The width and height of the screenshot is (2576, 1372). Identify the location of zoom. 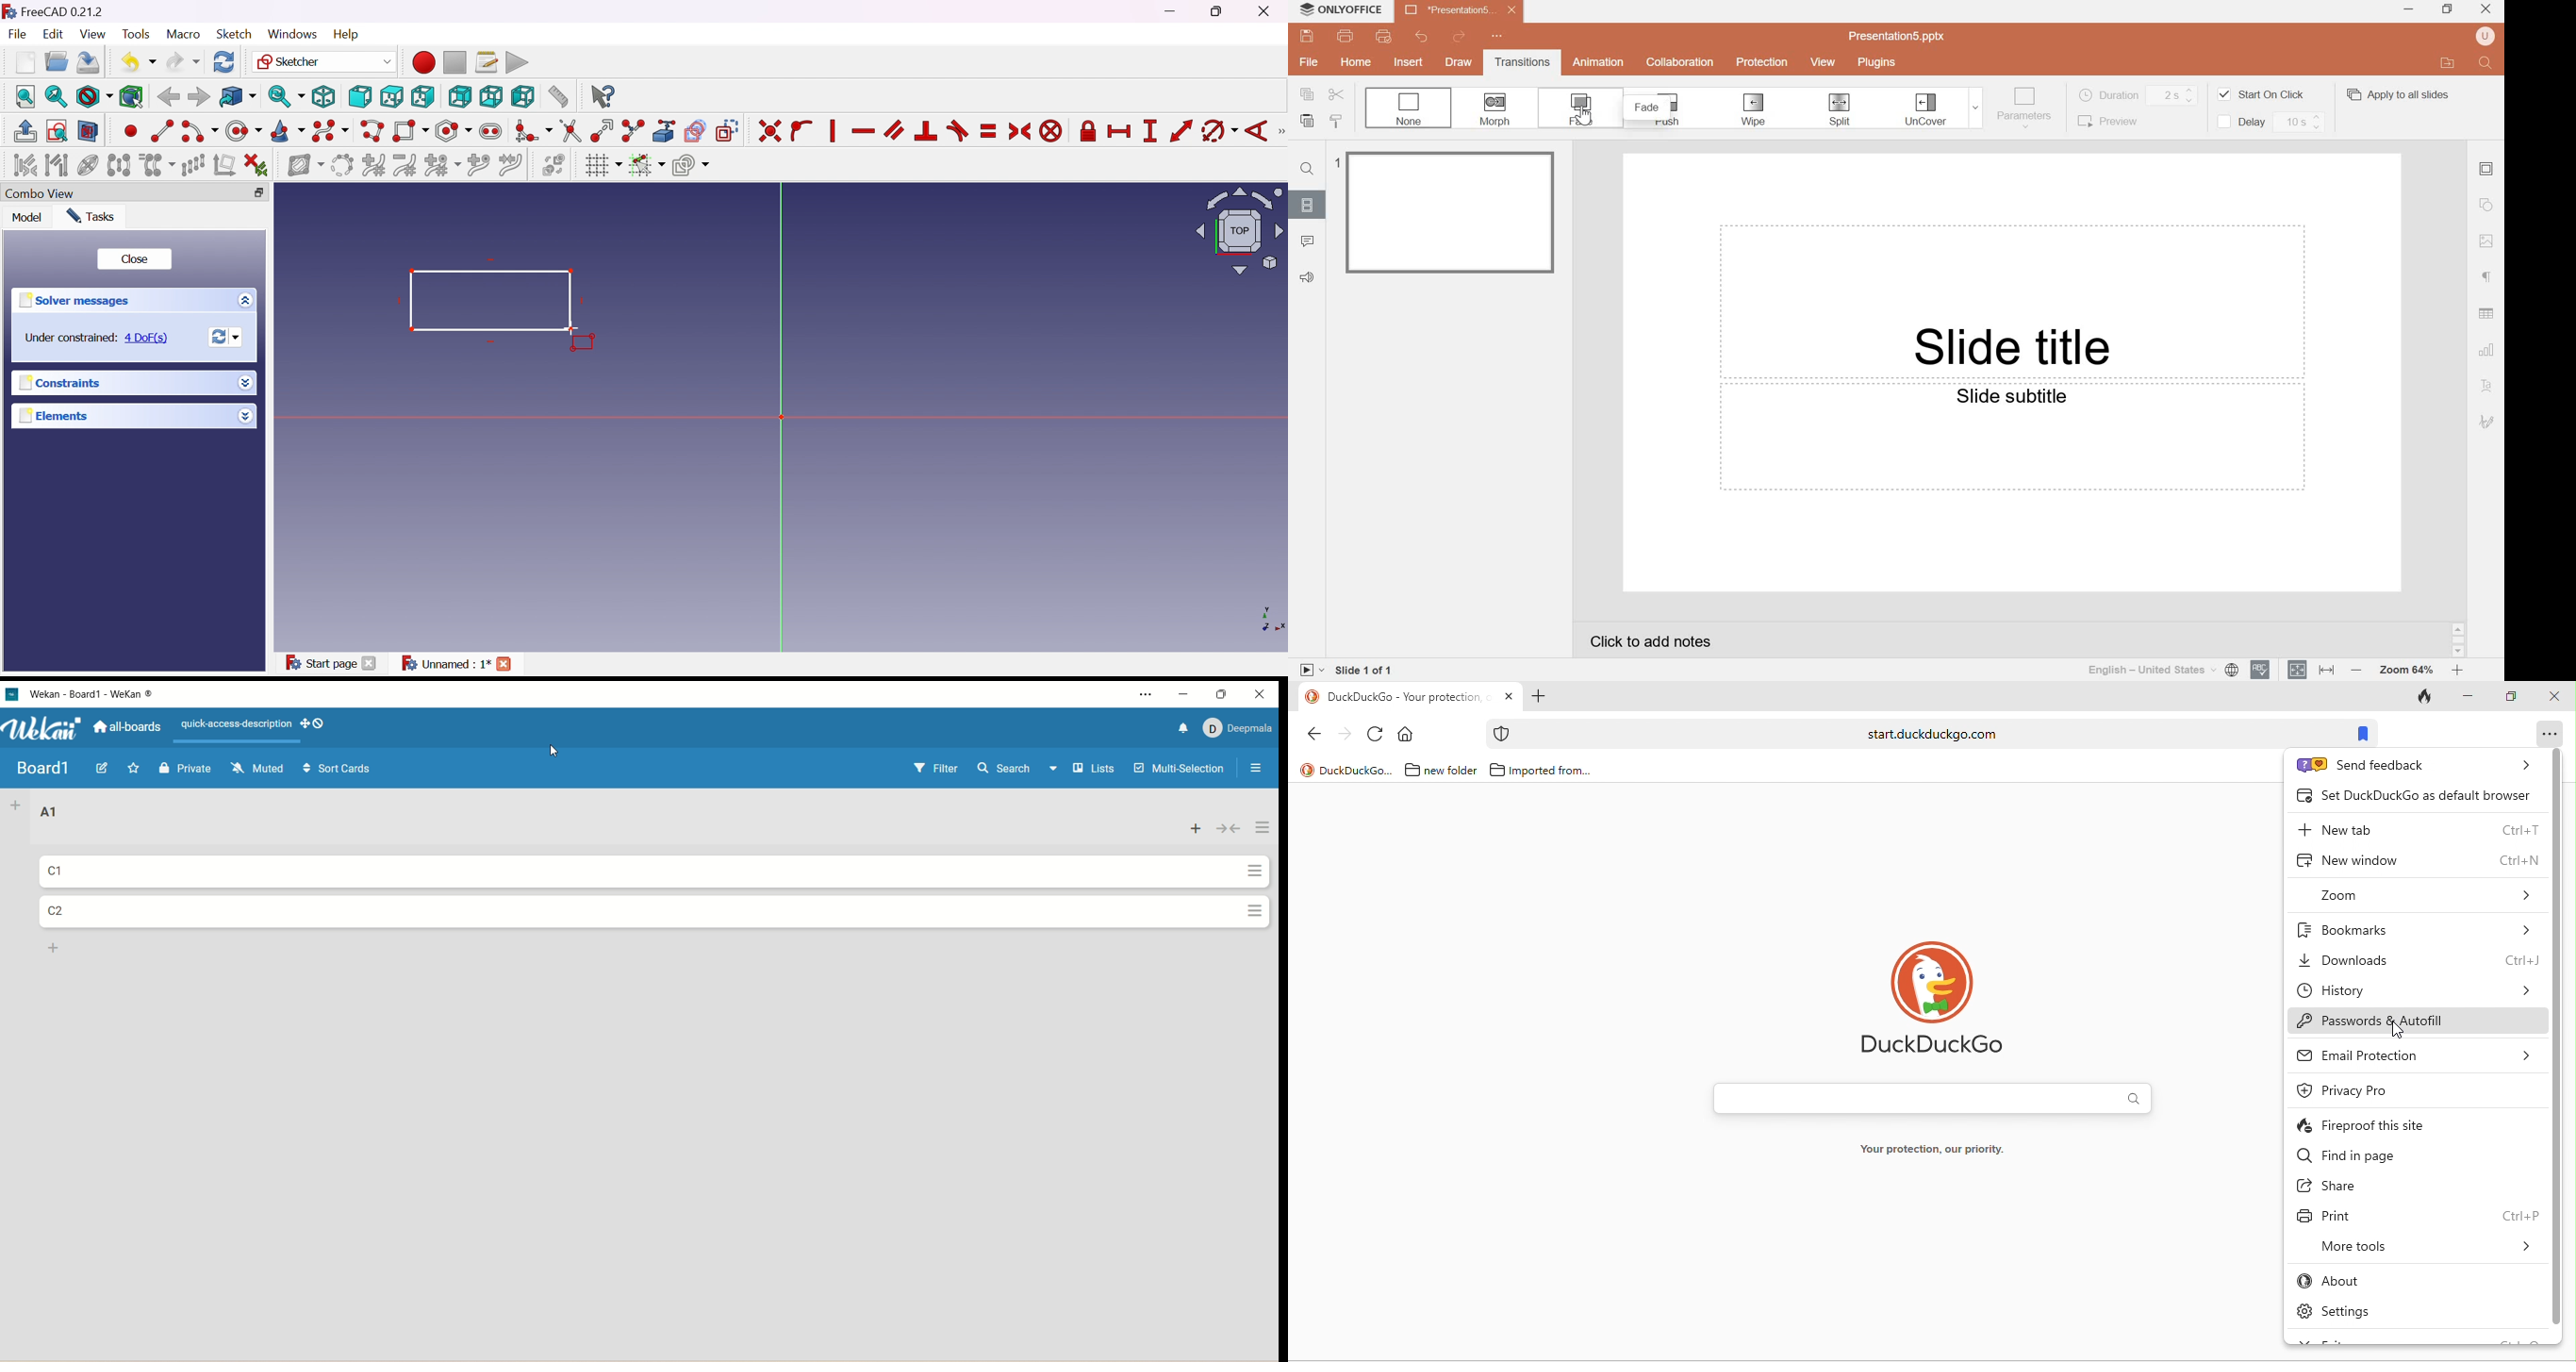
(2425, 893).